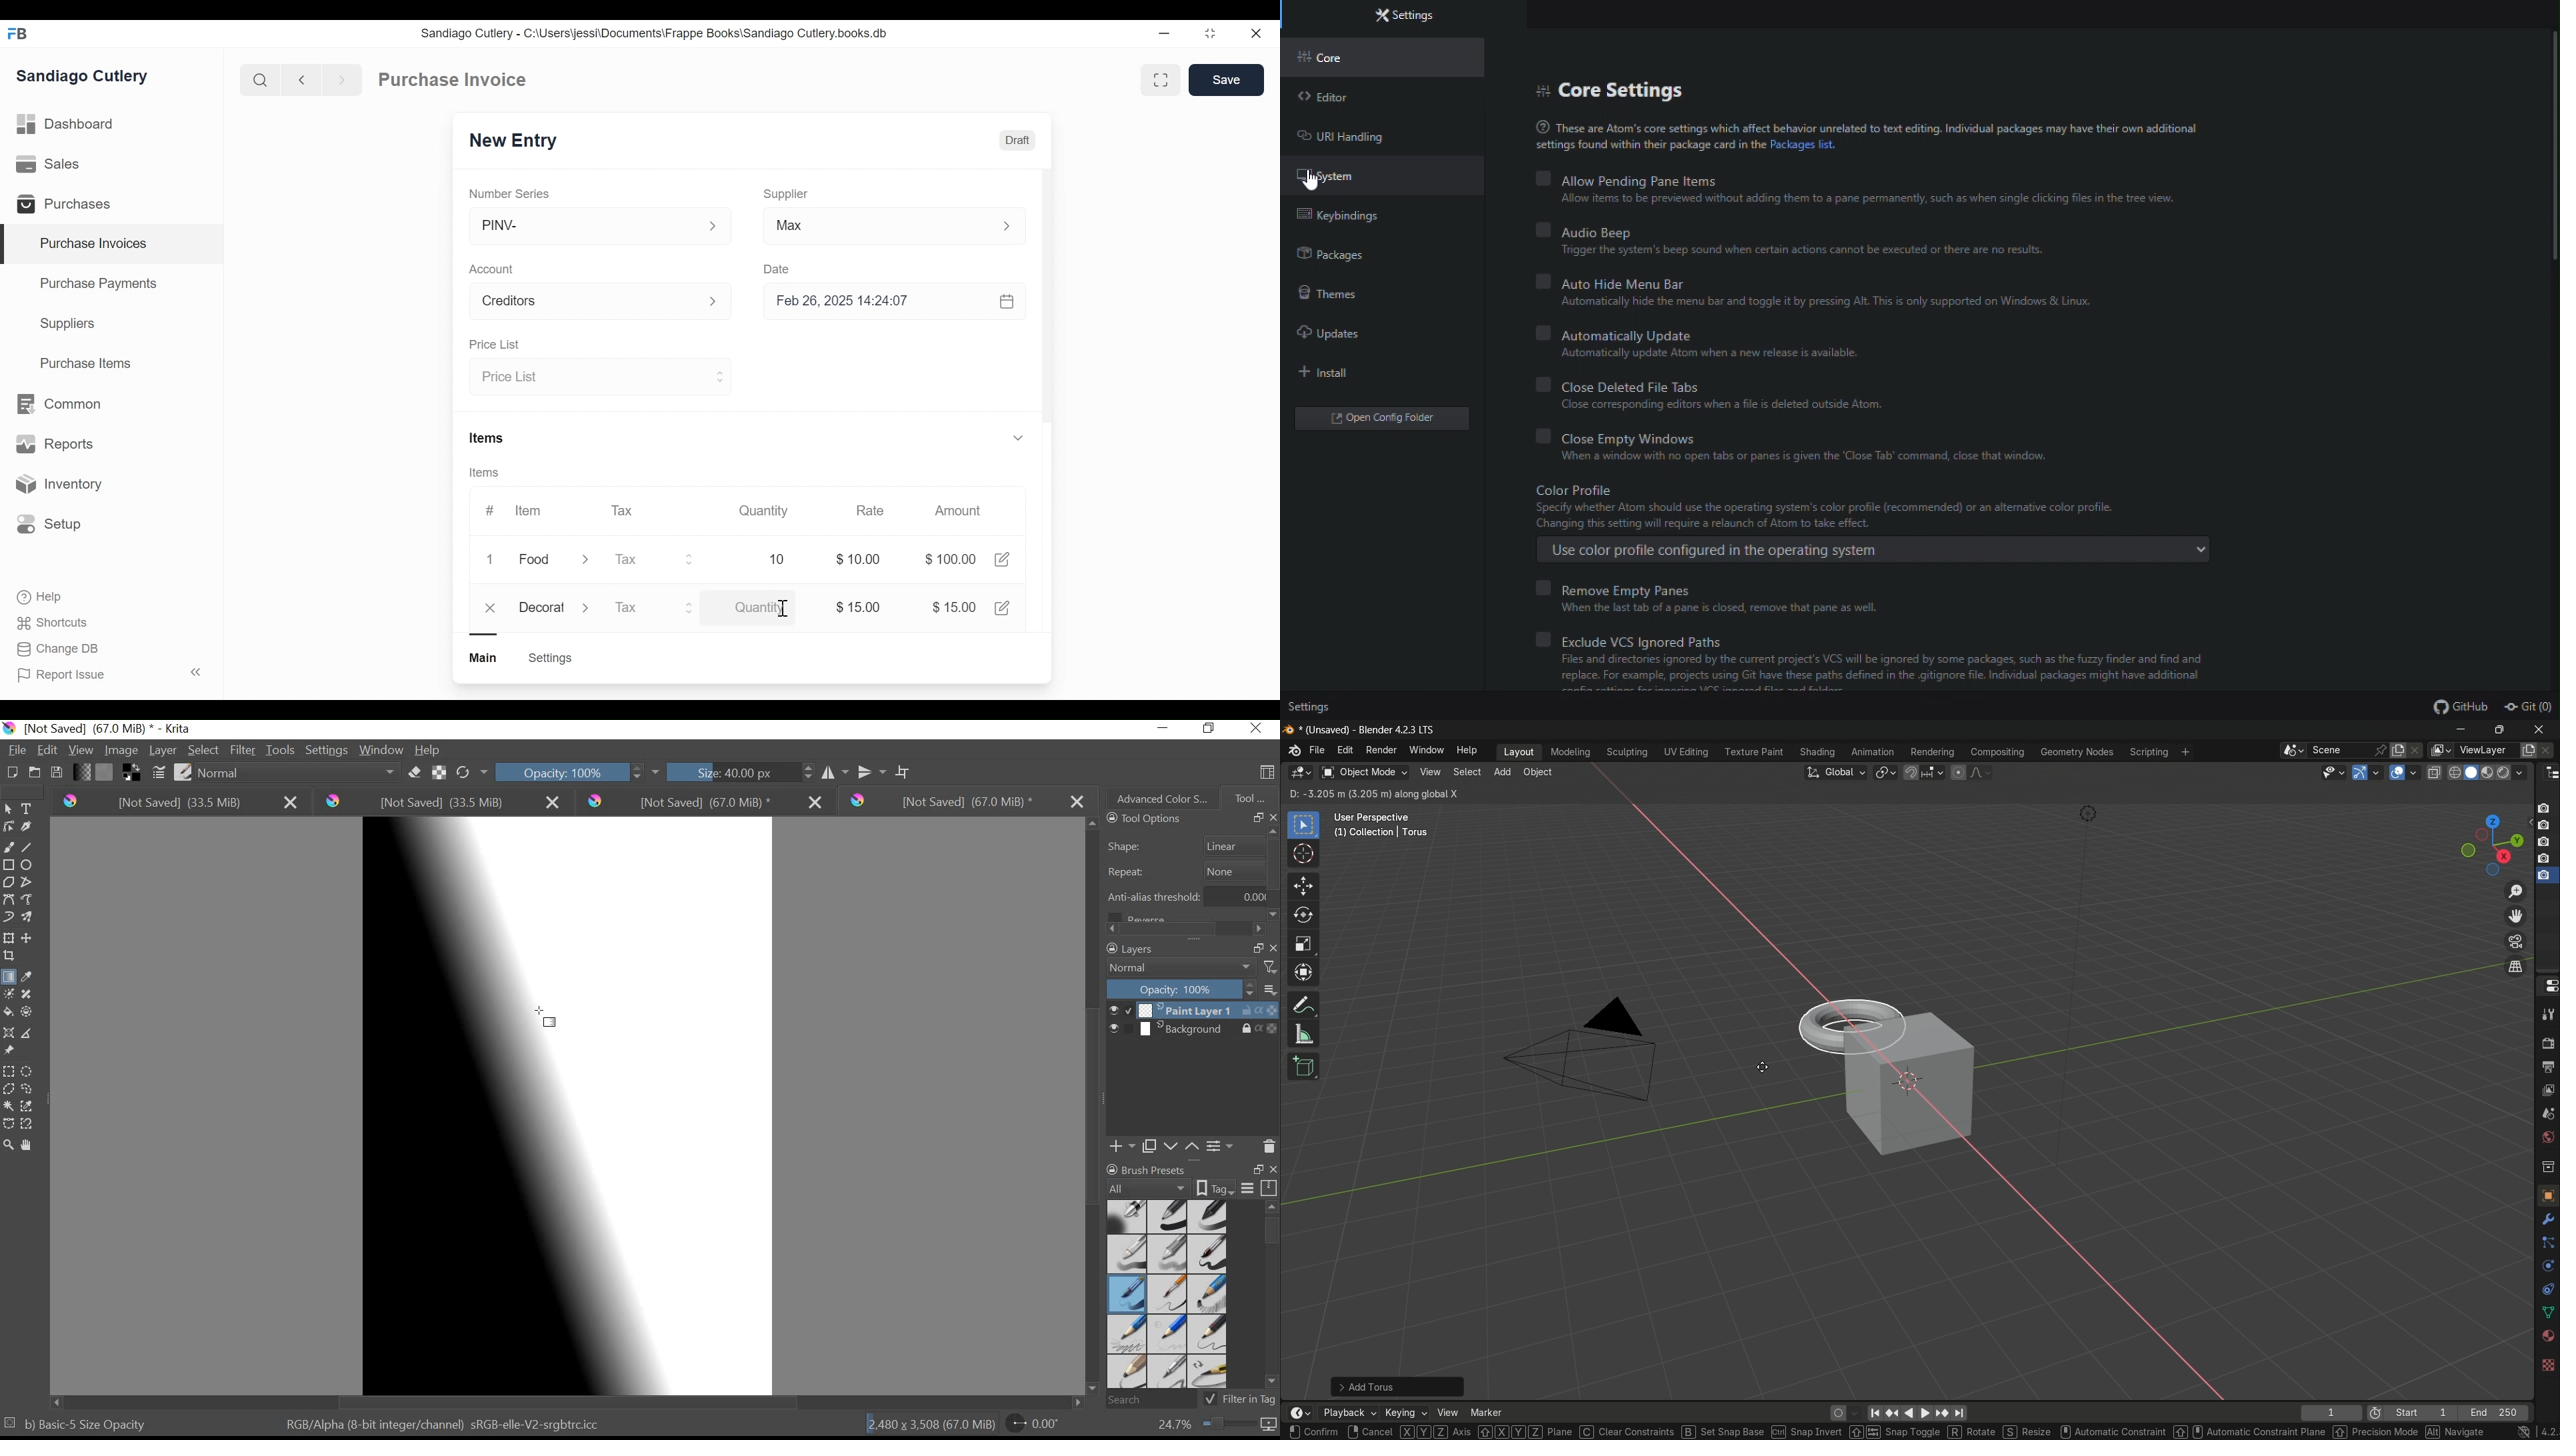 This screenshot has height=1456, width=2576. I want to click on [not saved] (33.5 mb), so click(963, 801).